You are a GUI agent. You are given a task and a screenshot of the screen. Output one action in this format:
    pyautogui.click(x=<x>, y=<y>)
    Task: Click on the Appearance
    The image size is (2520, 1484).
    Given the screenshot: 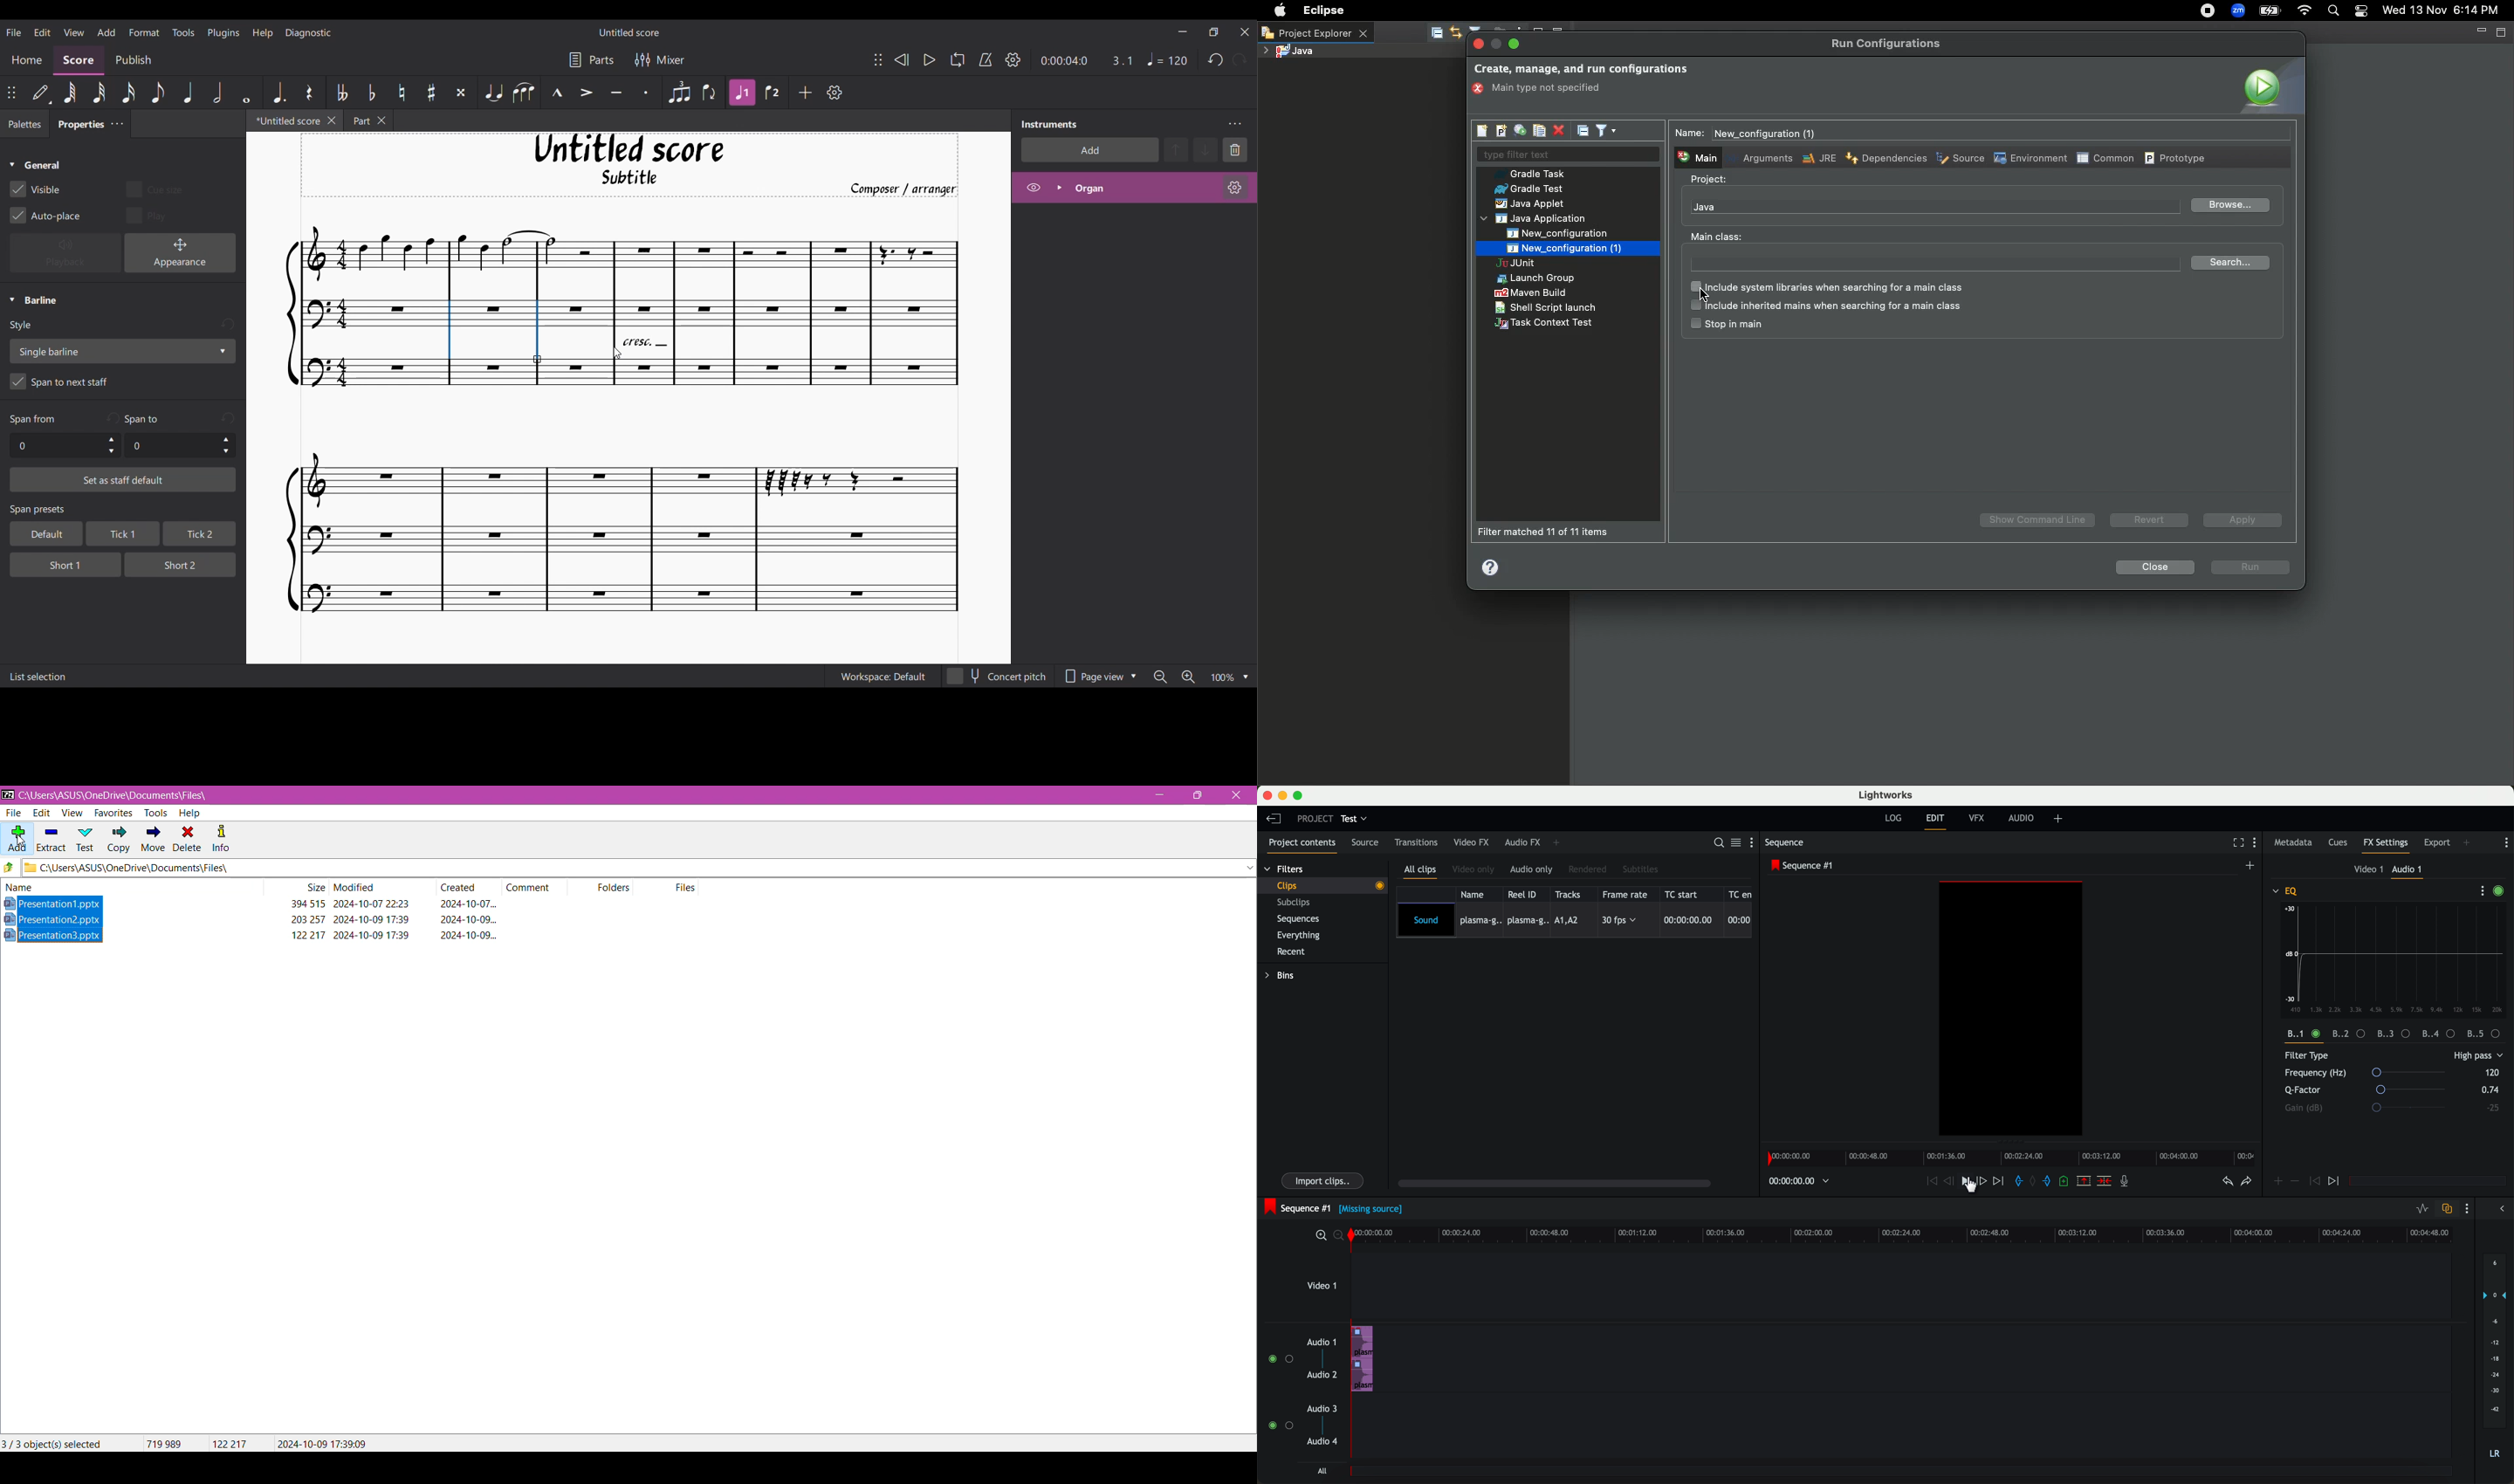 What is the action you would take?
    pyautogui.click(x=180, y=253)
    